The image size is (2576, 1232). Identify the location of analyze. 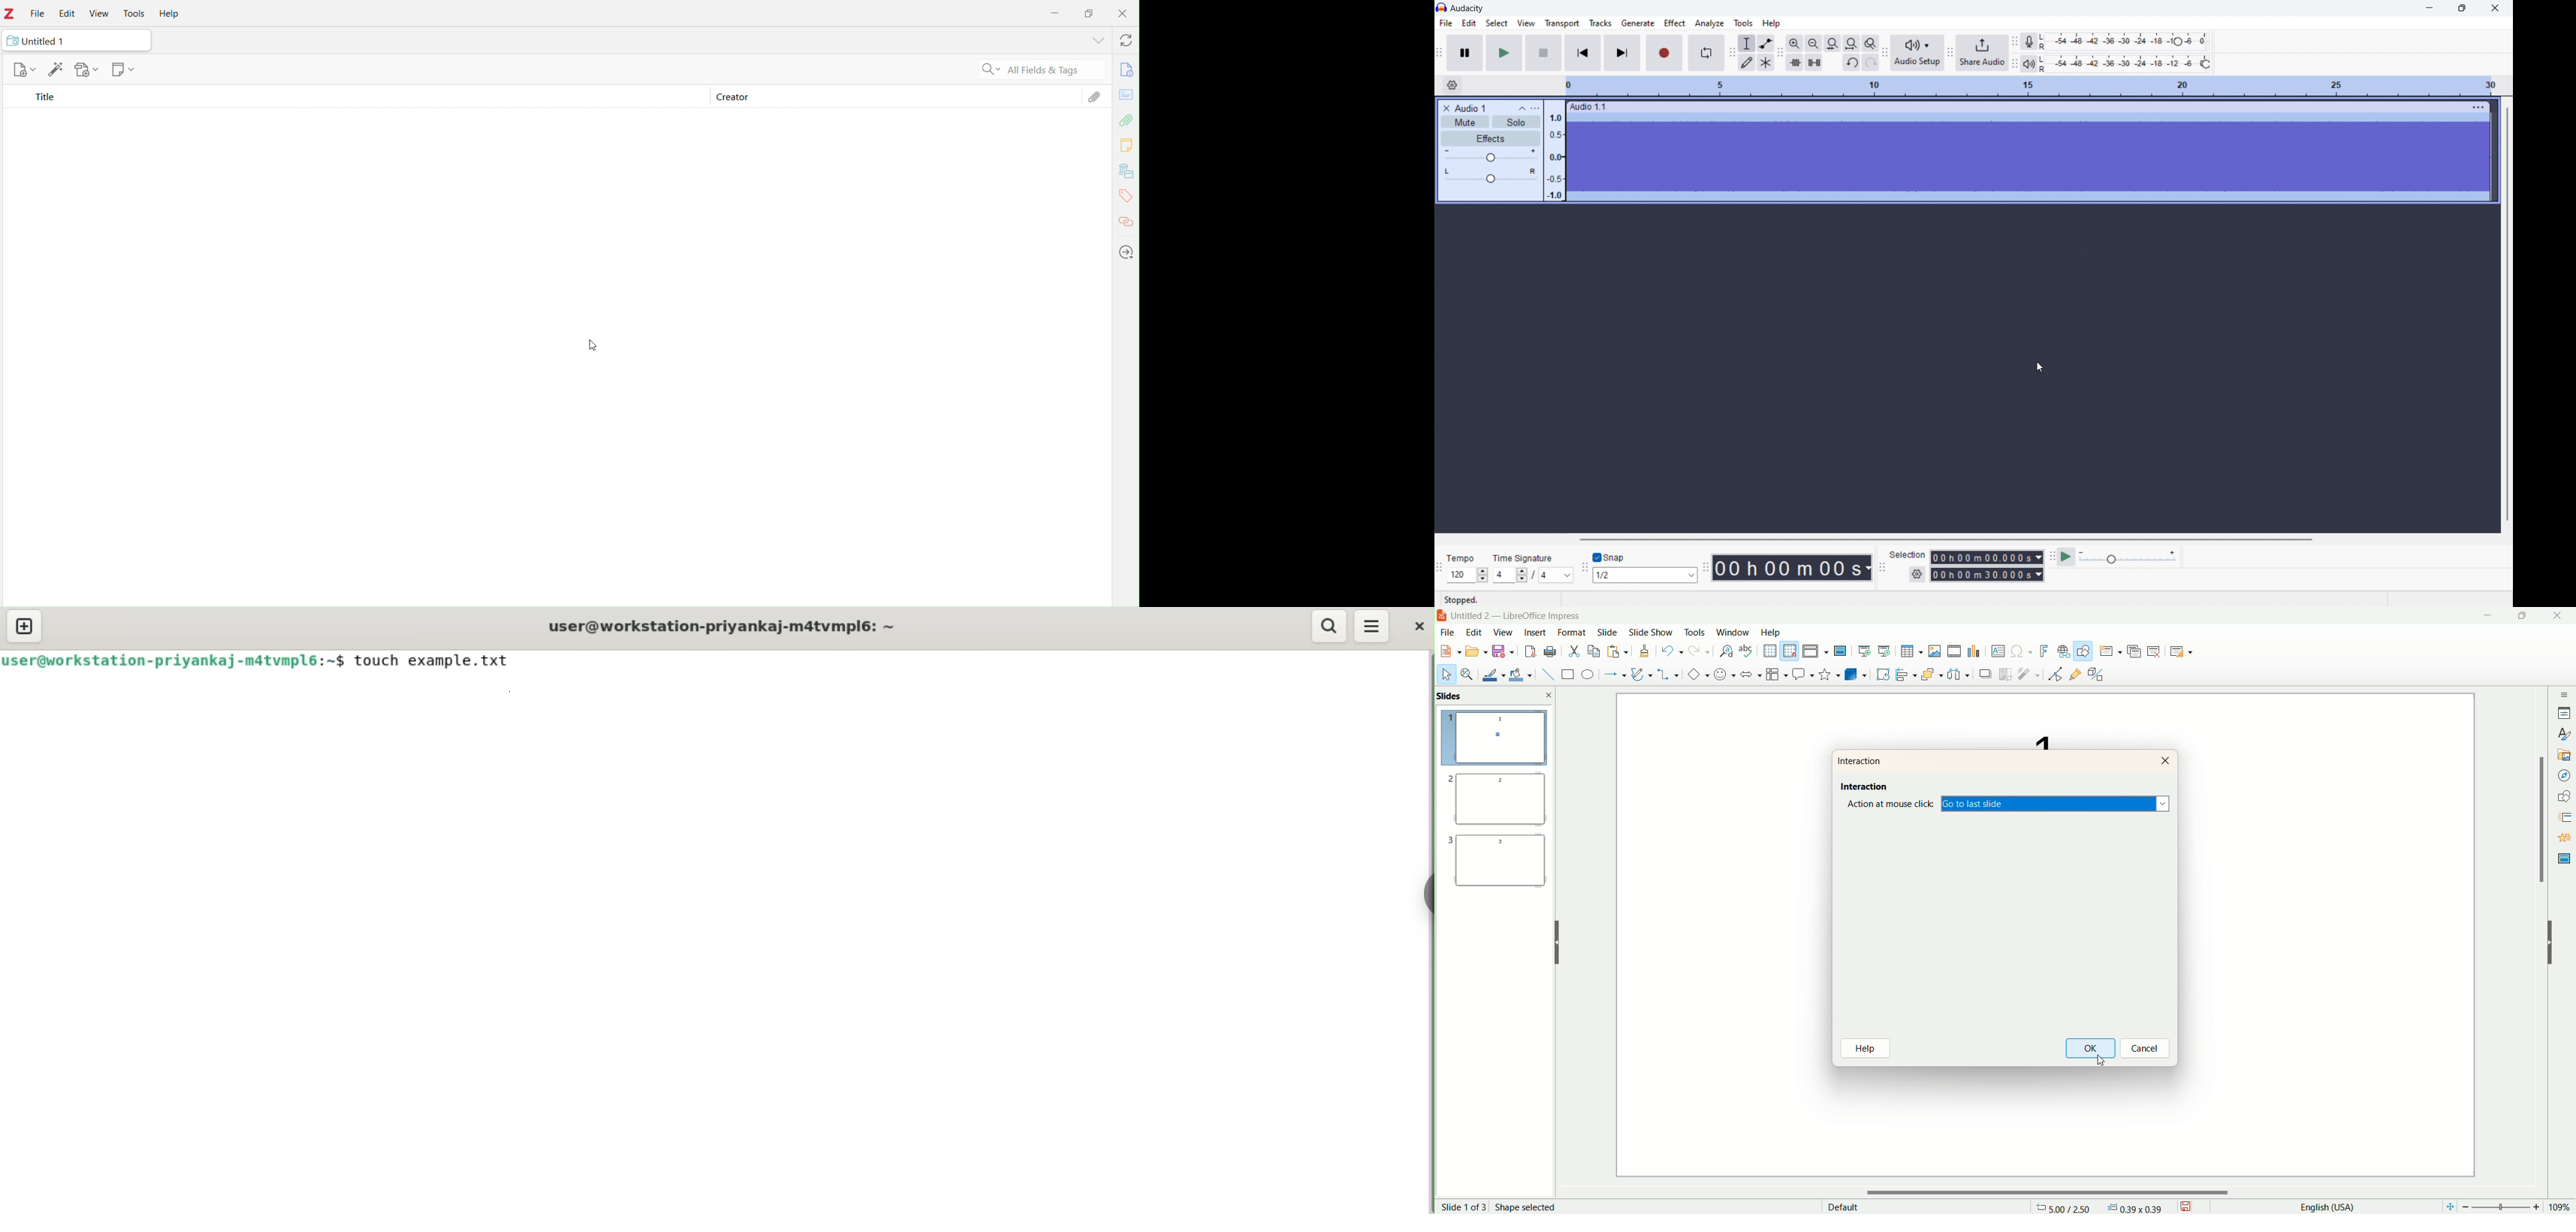
(1710, 23).